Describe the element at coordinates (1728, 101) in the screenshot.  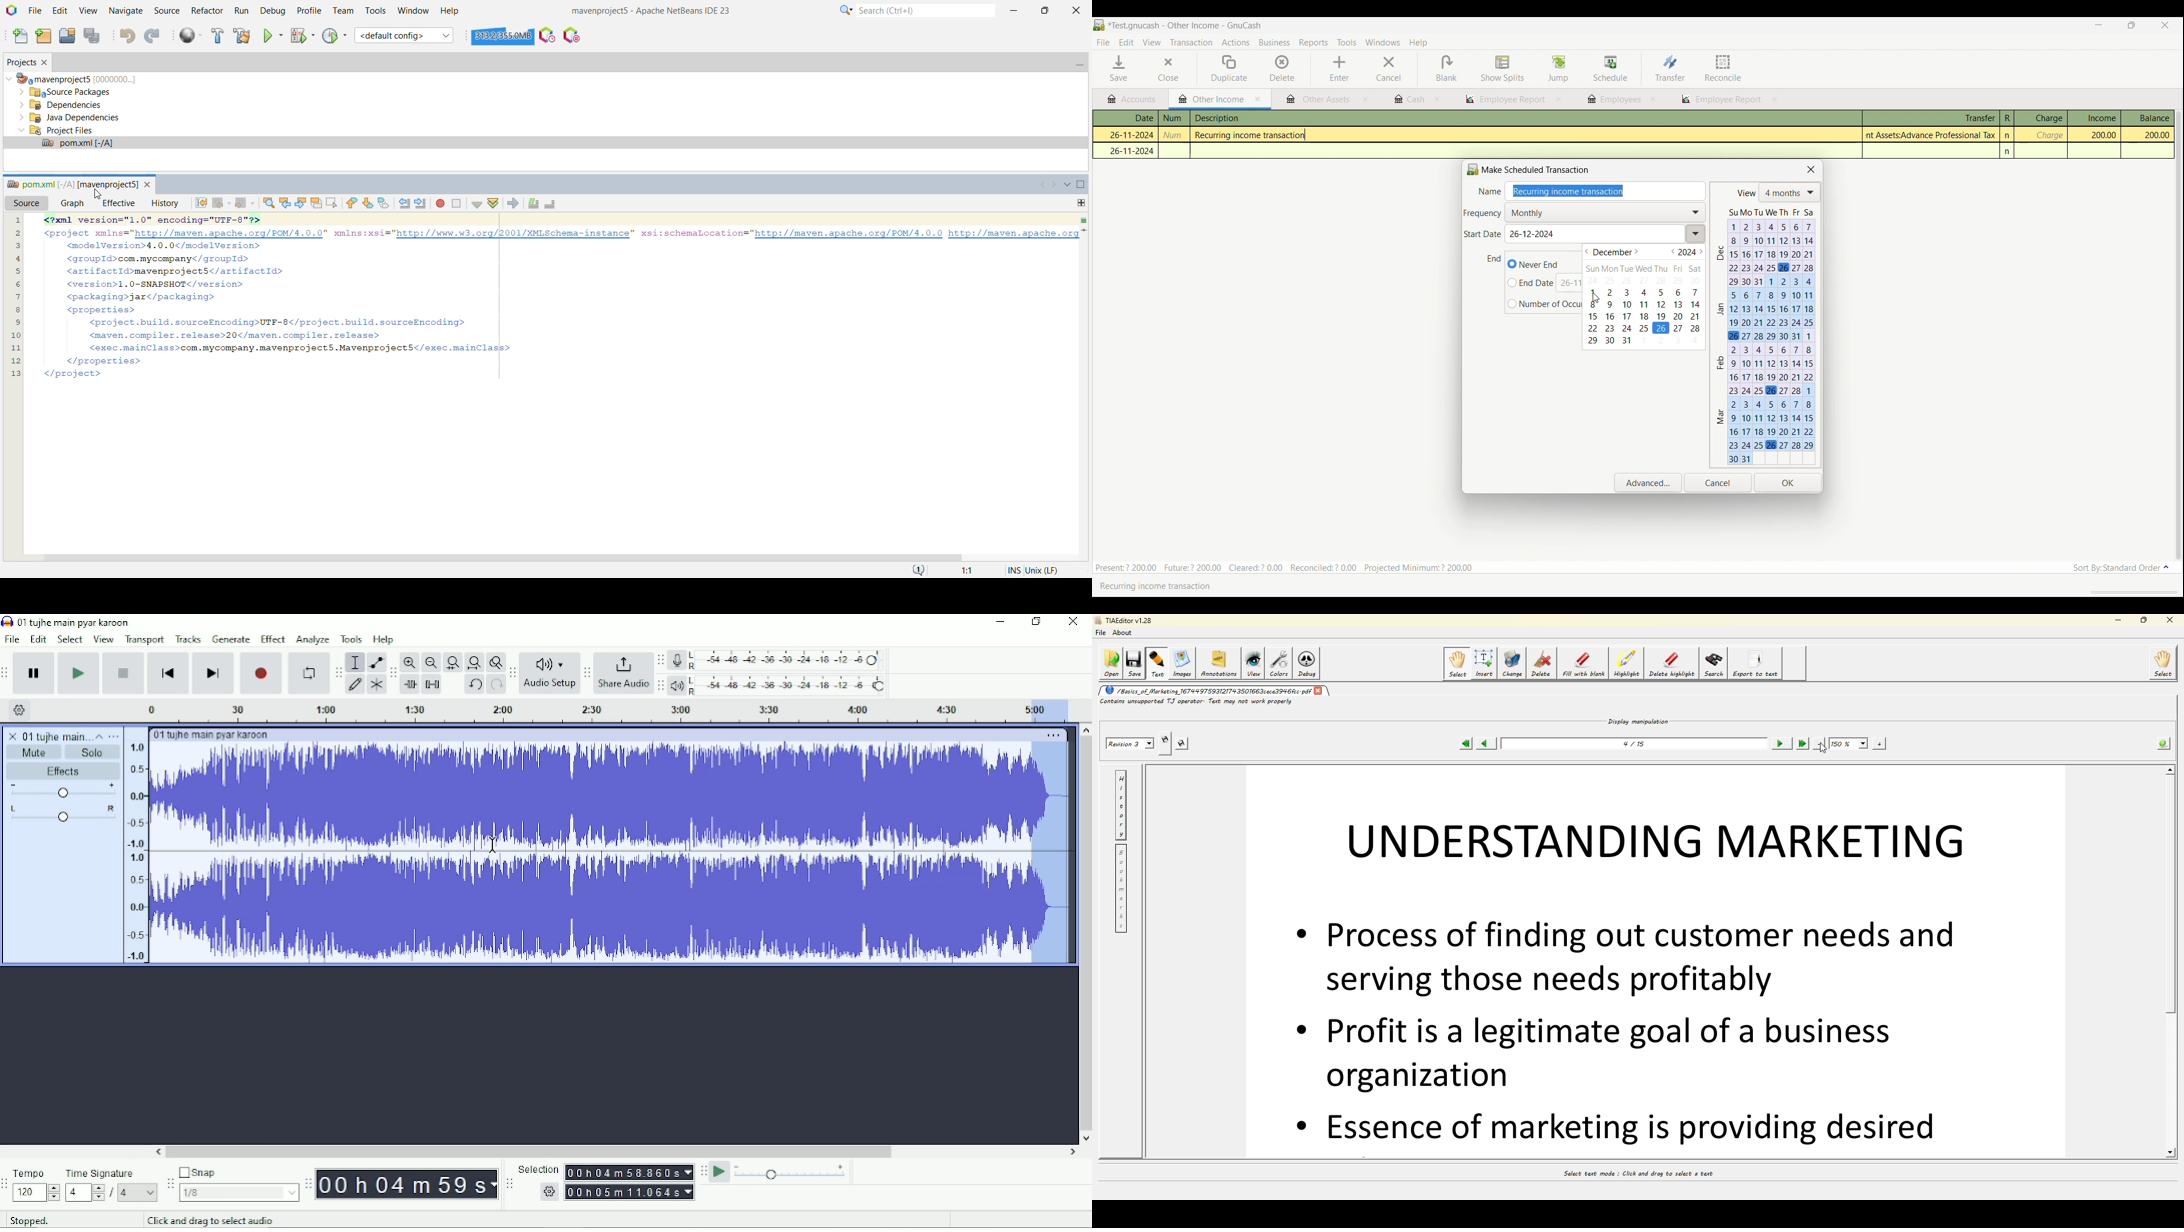
I see `employee report` at that location.